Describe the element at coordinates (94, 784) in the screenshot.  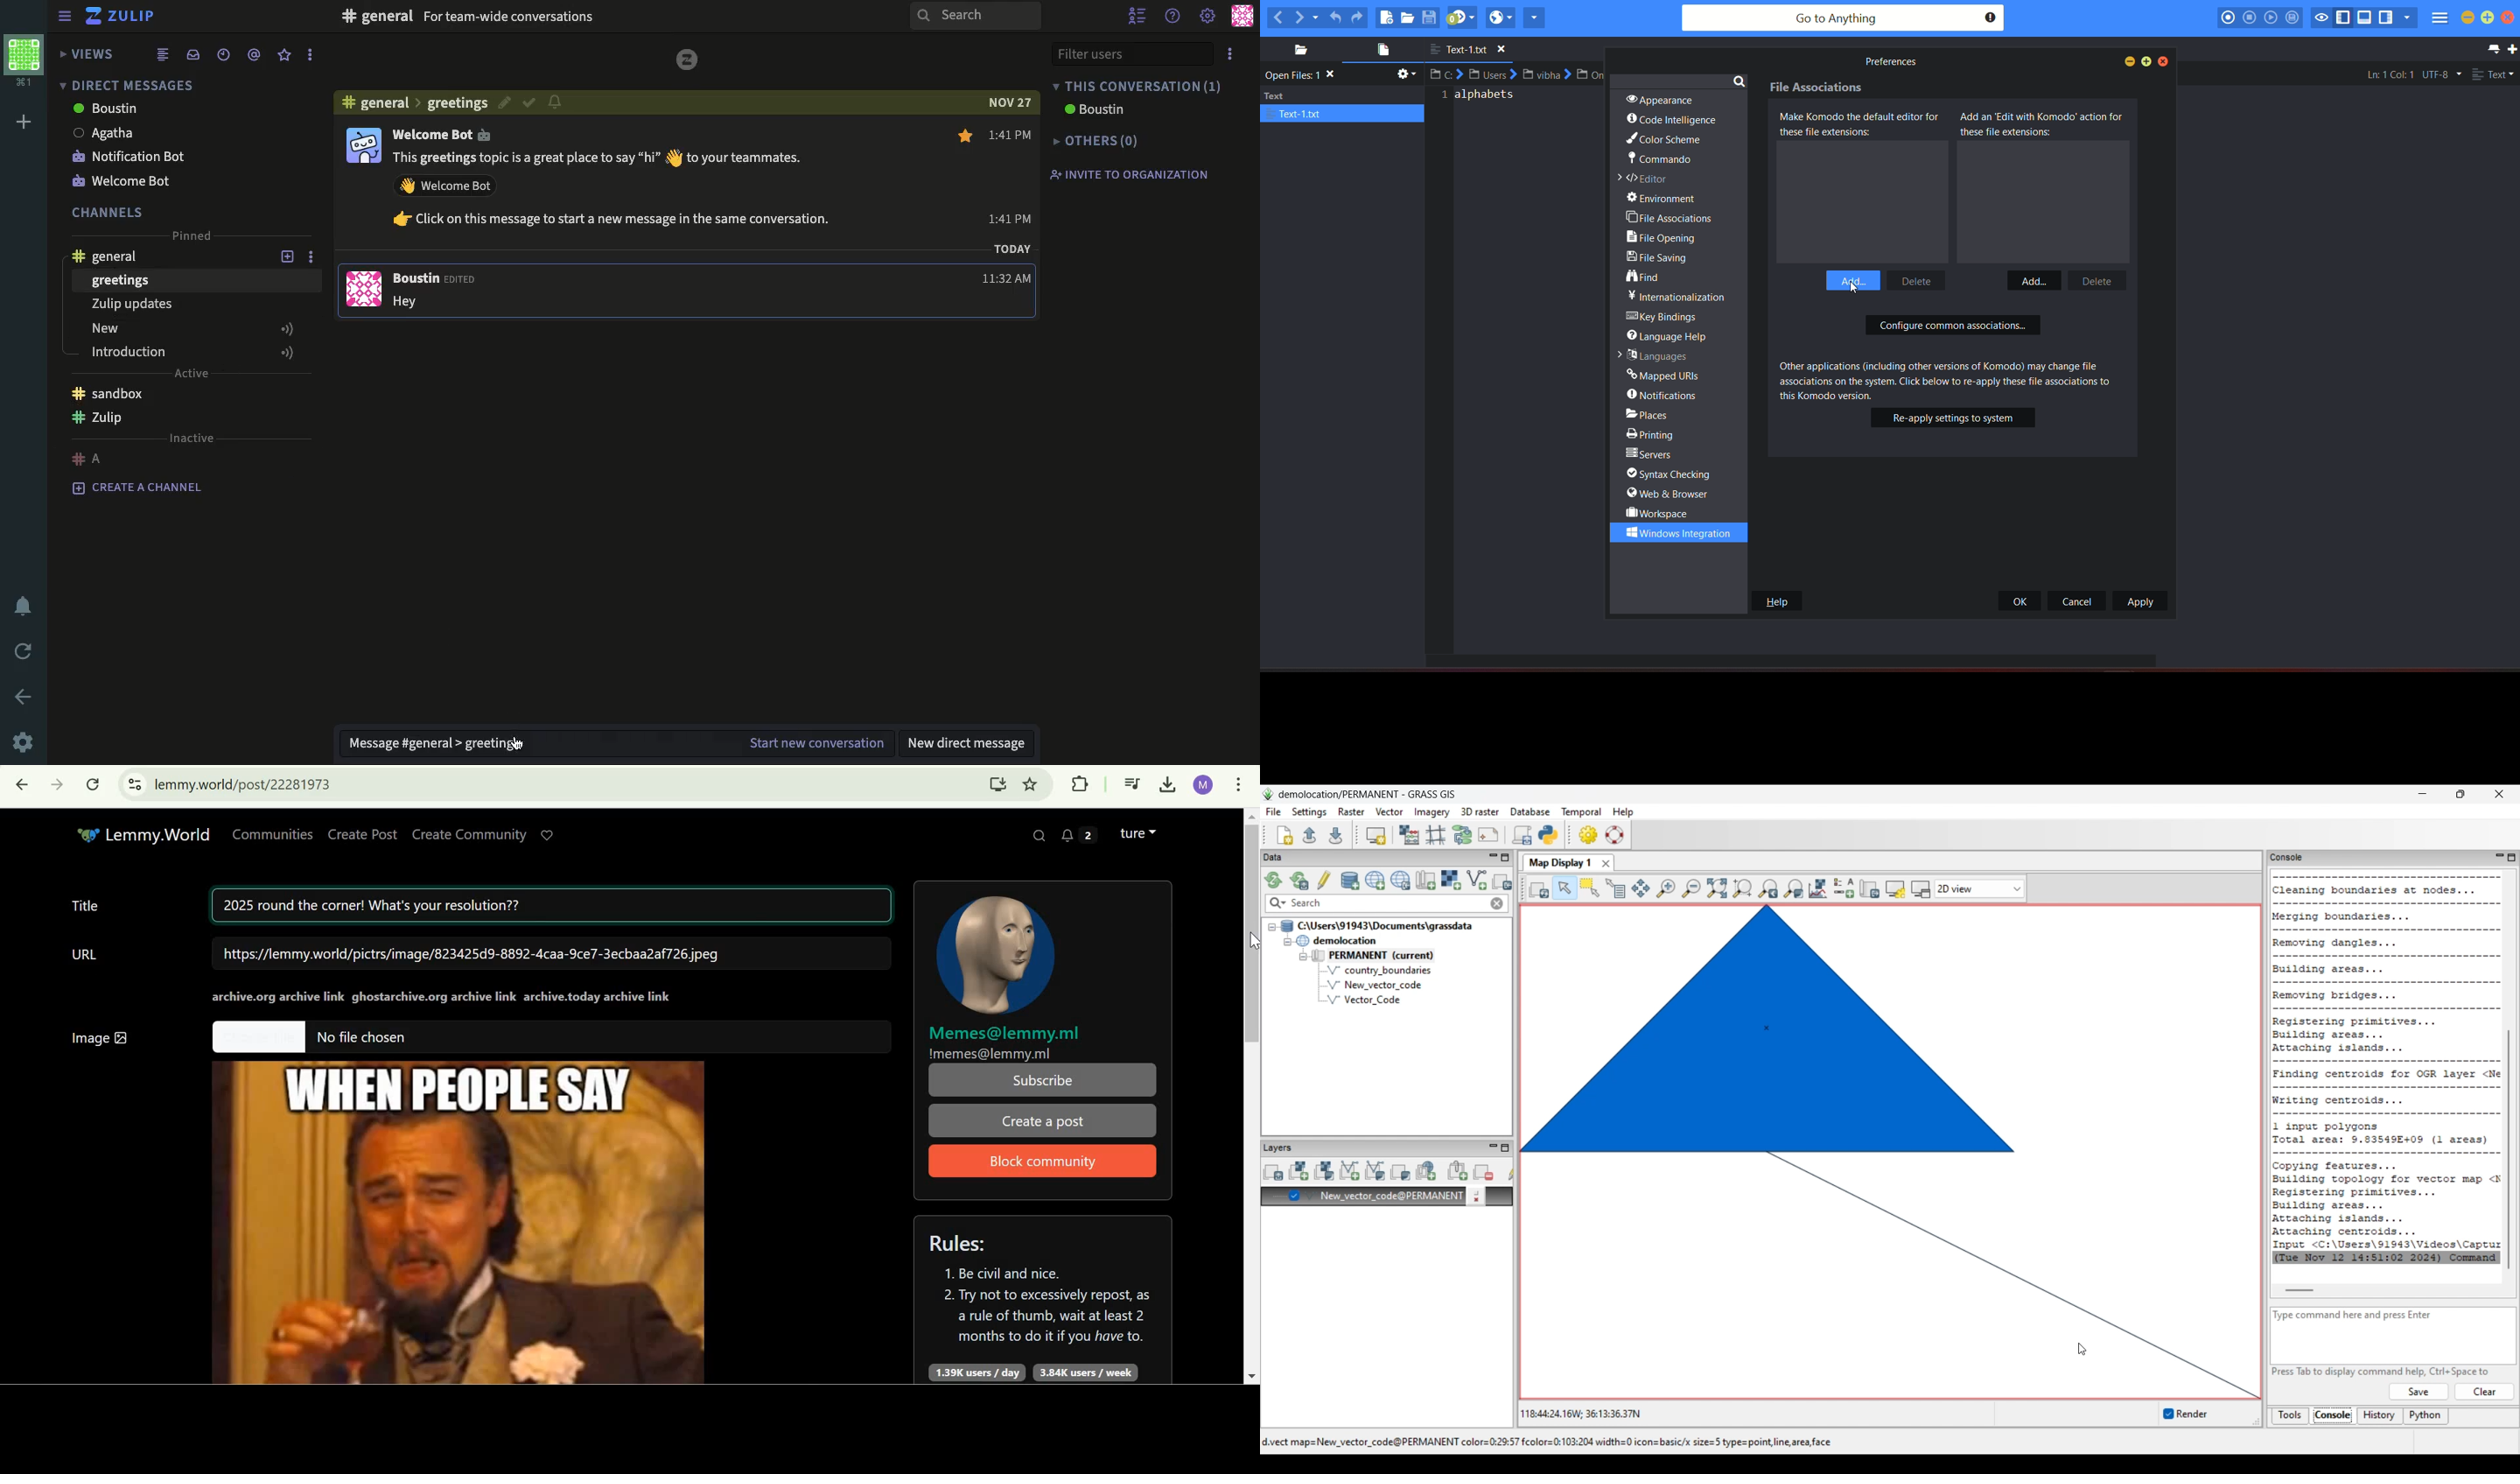
I see `Reload this page` at that location.